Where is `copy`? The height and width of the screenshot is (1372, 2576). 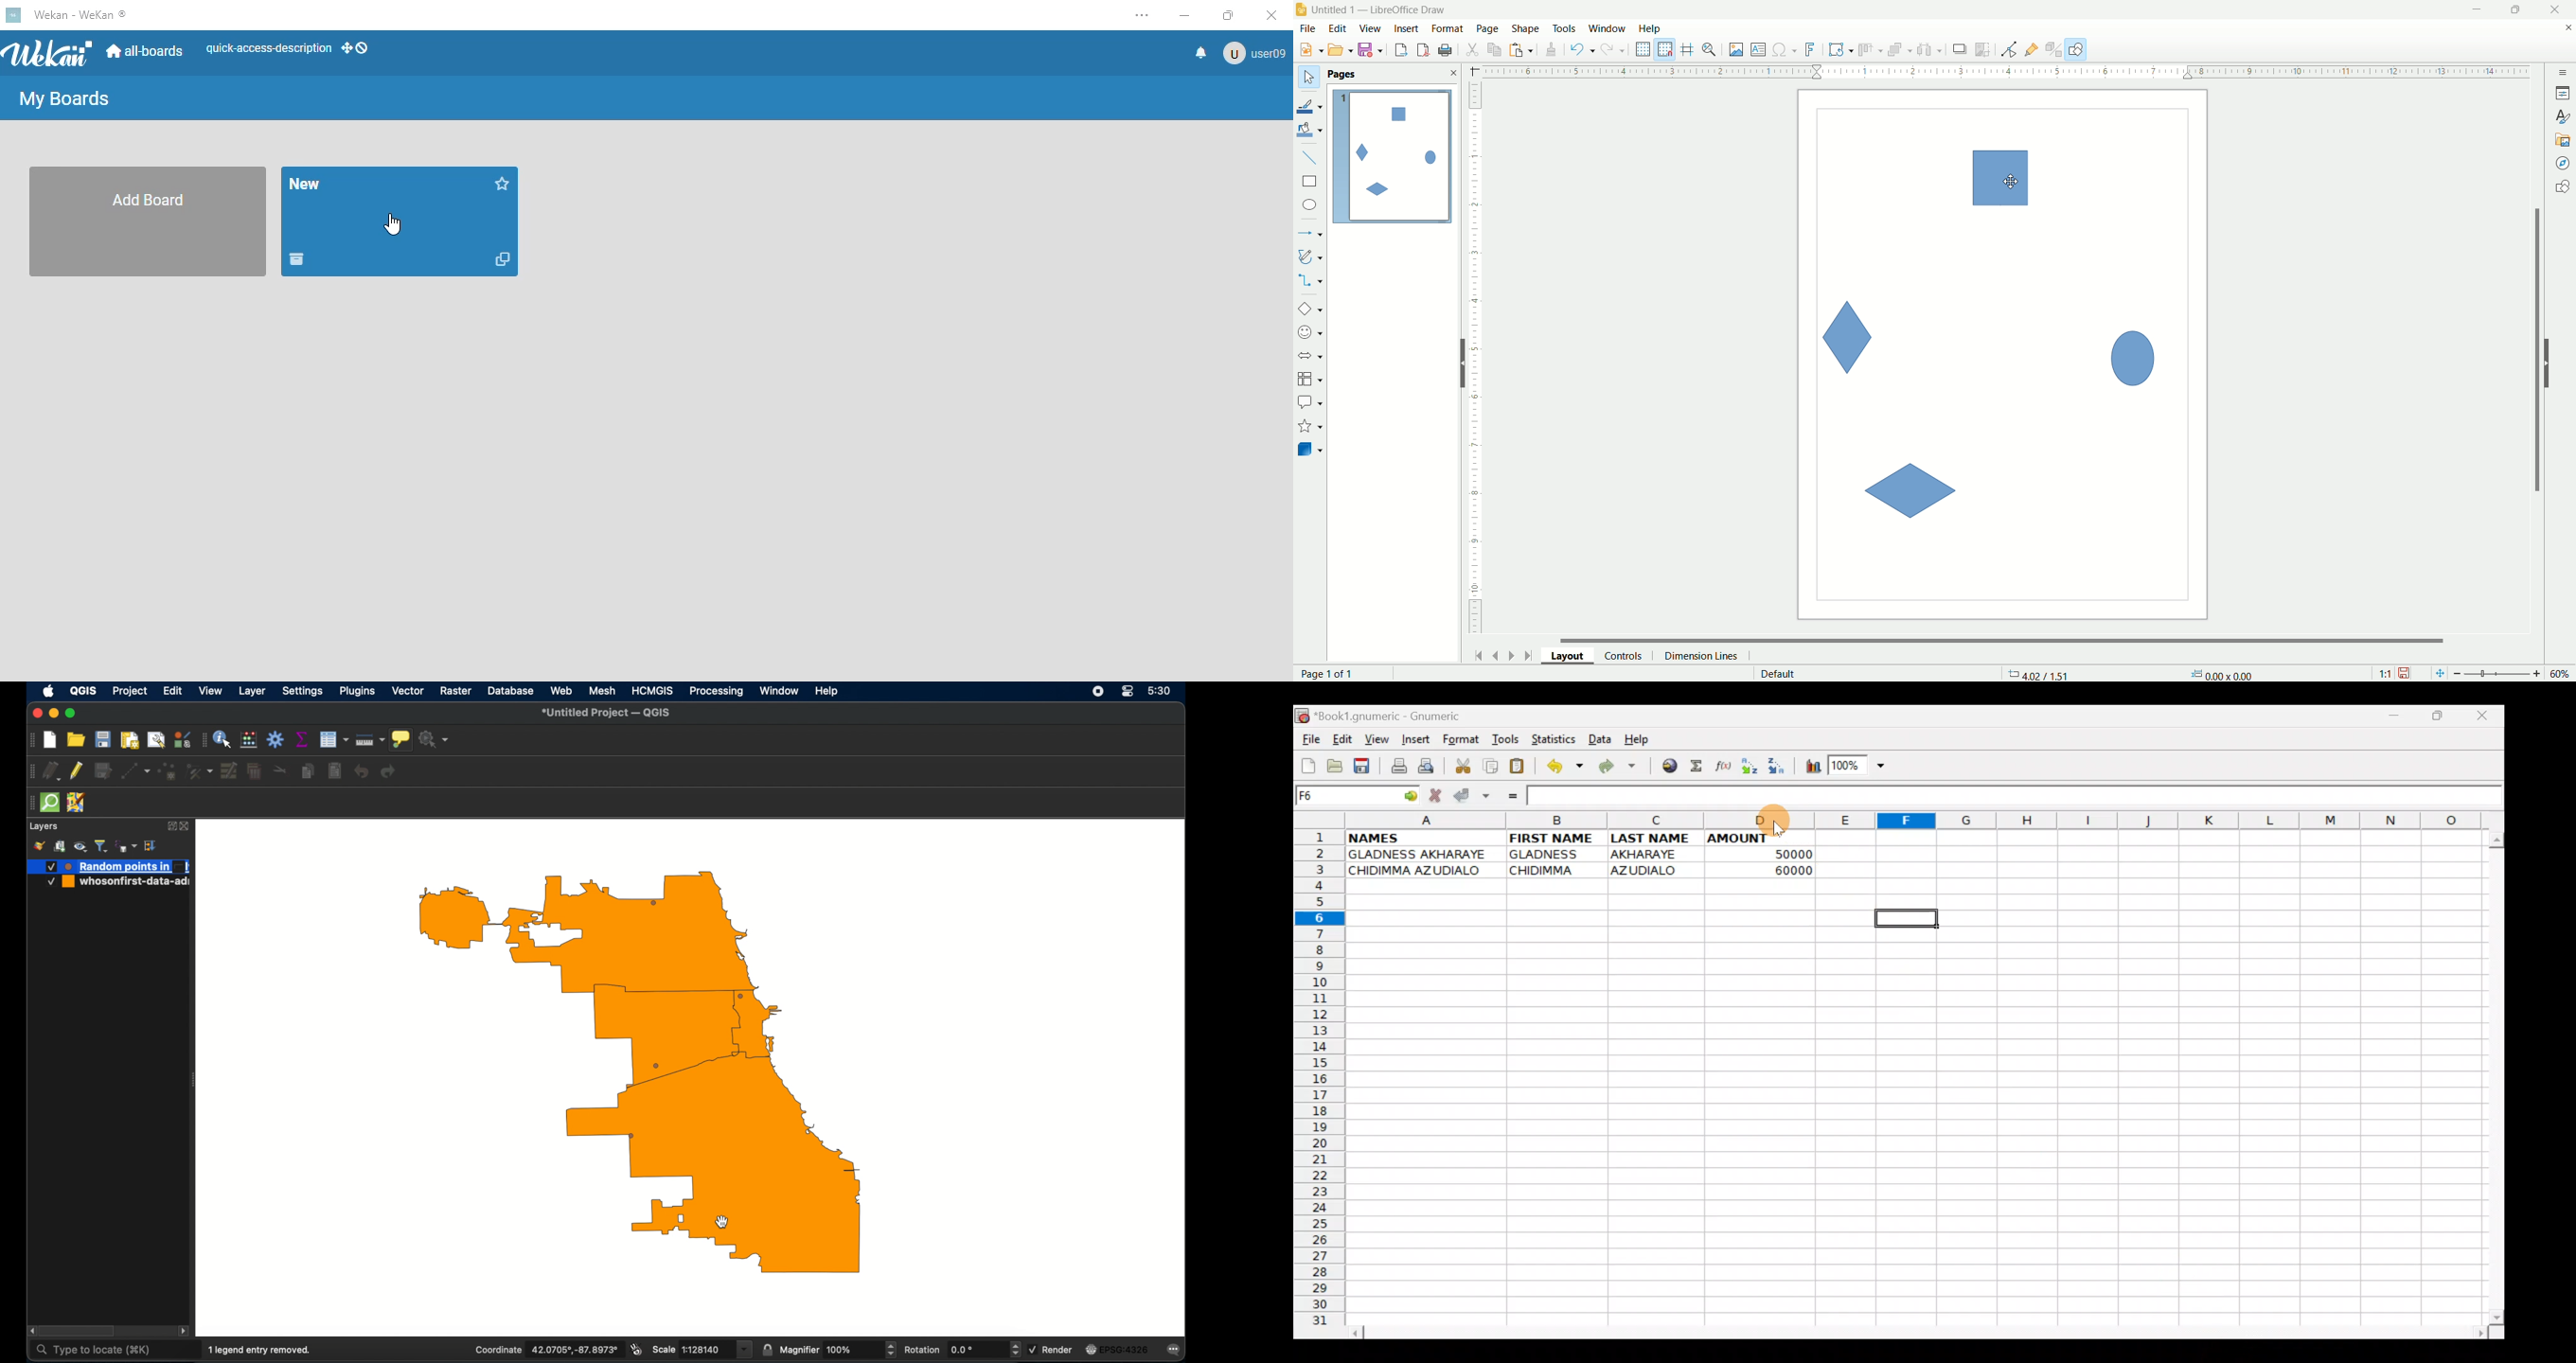 copy is located at coordinates (1495, 49).